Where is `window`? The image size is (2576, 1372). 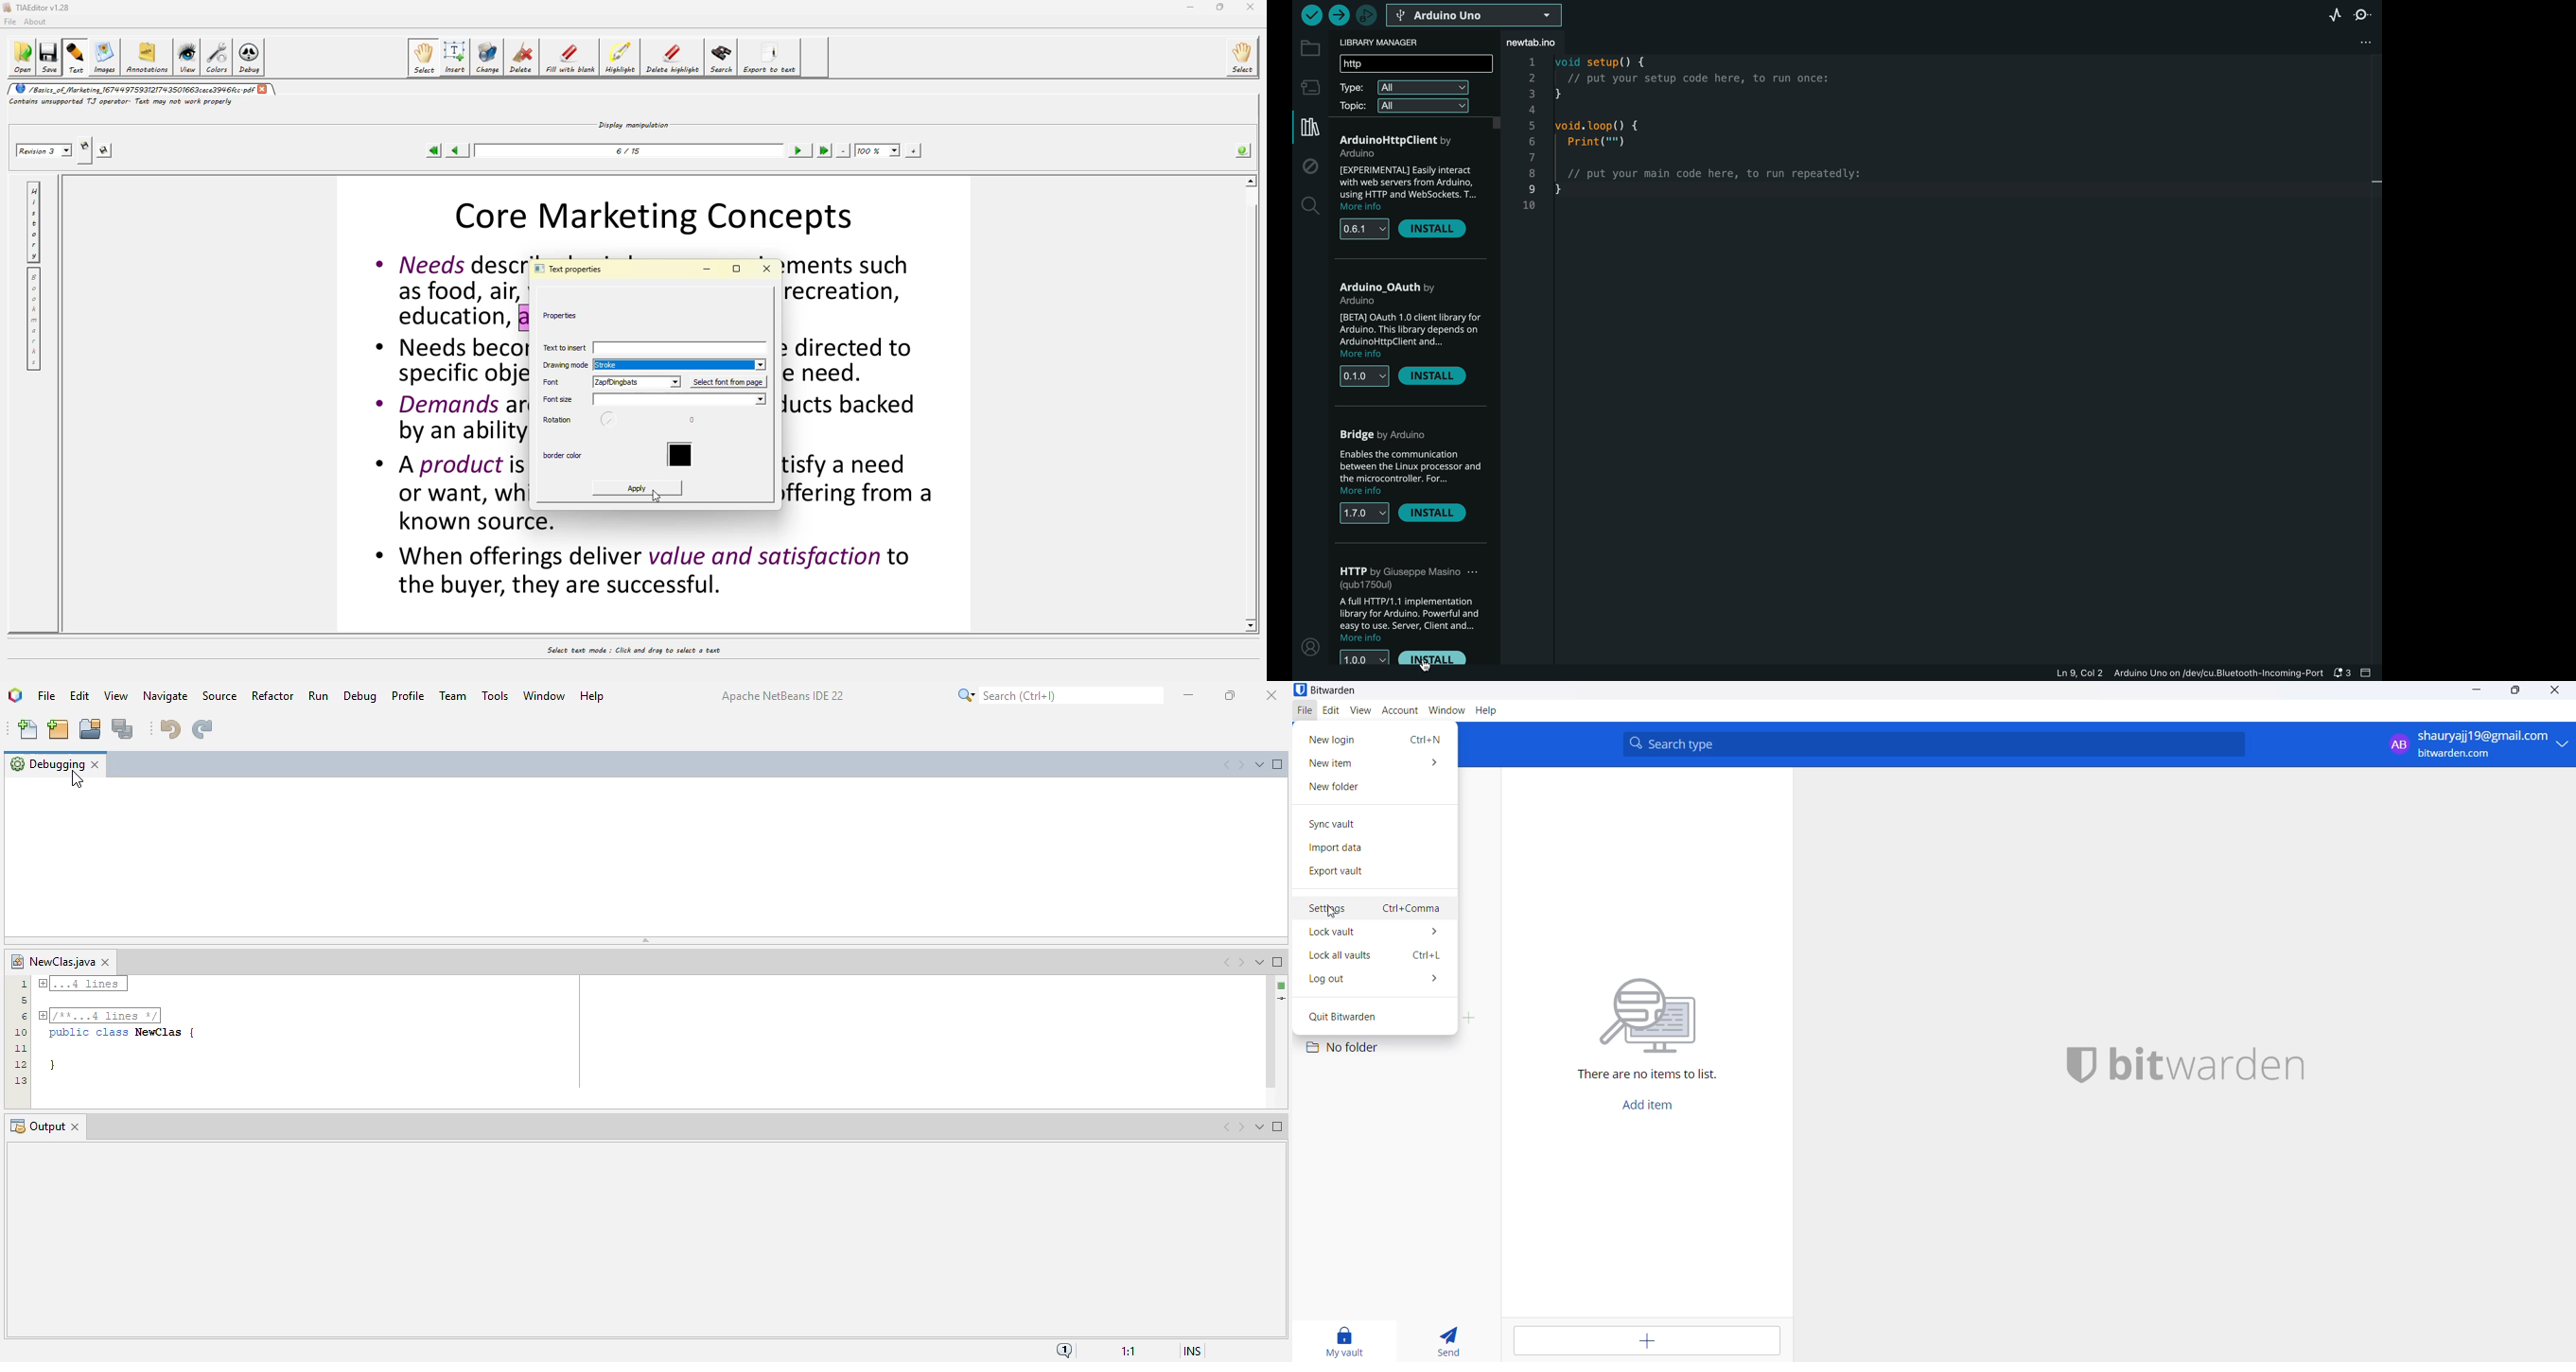
window is located at coordinates (1444, 712).